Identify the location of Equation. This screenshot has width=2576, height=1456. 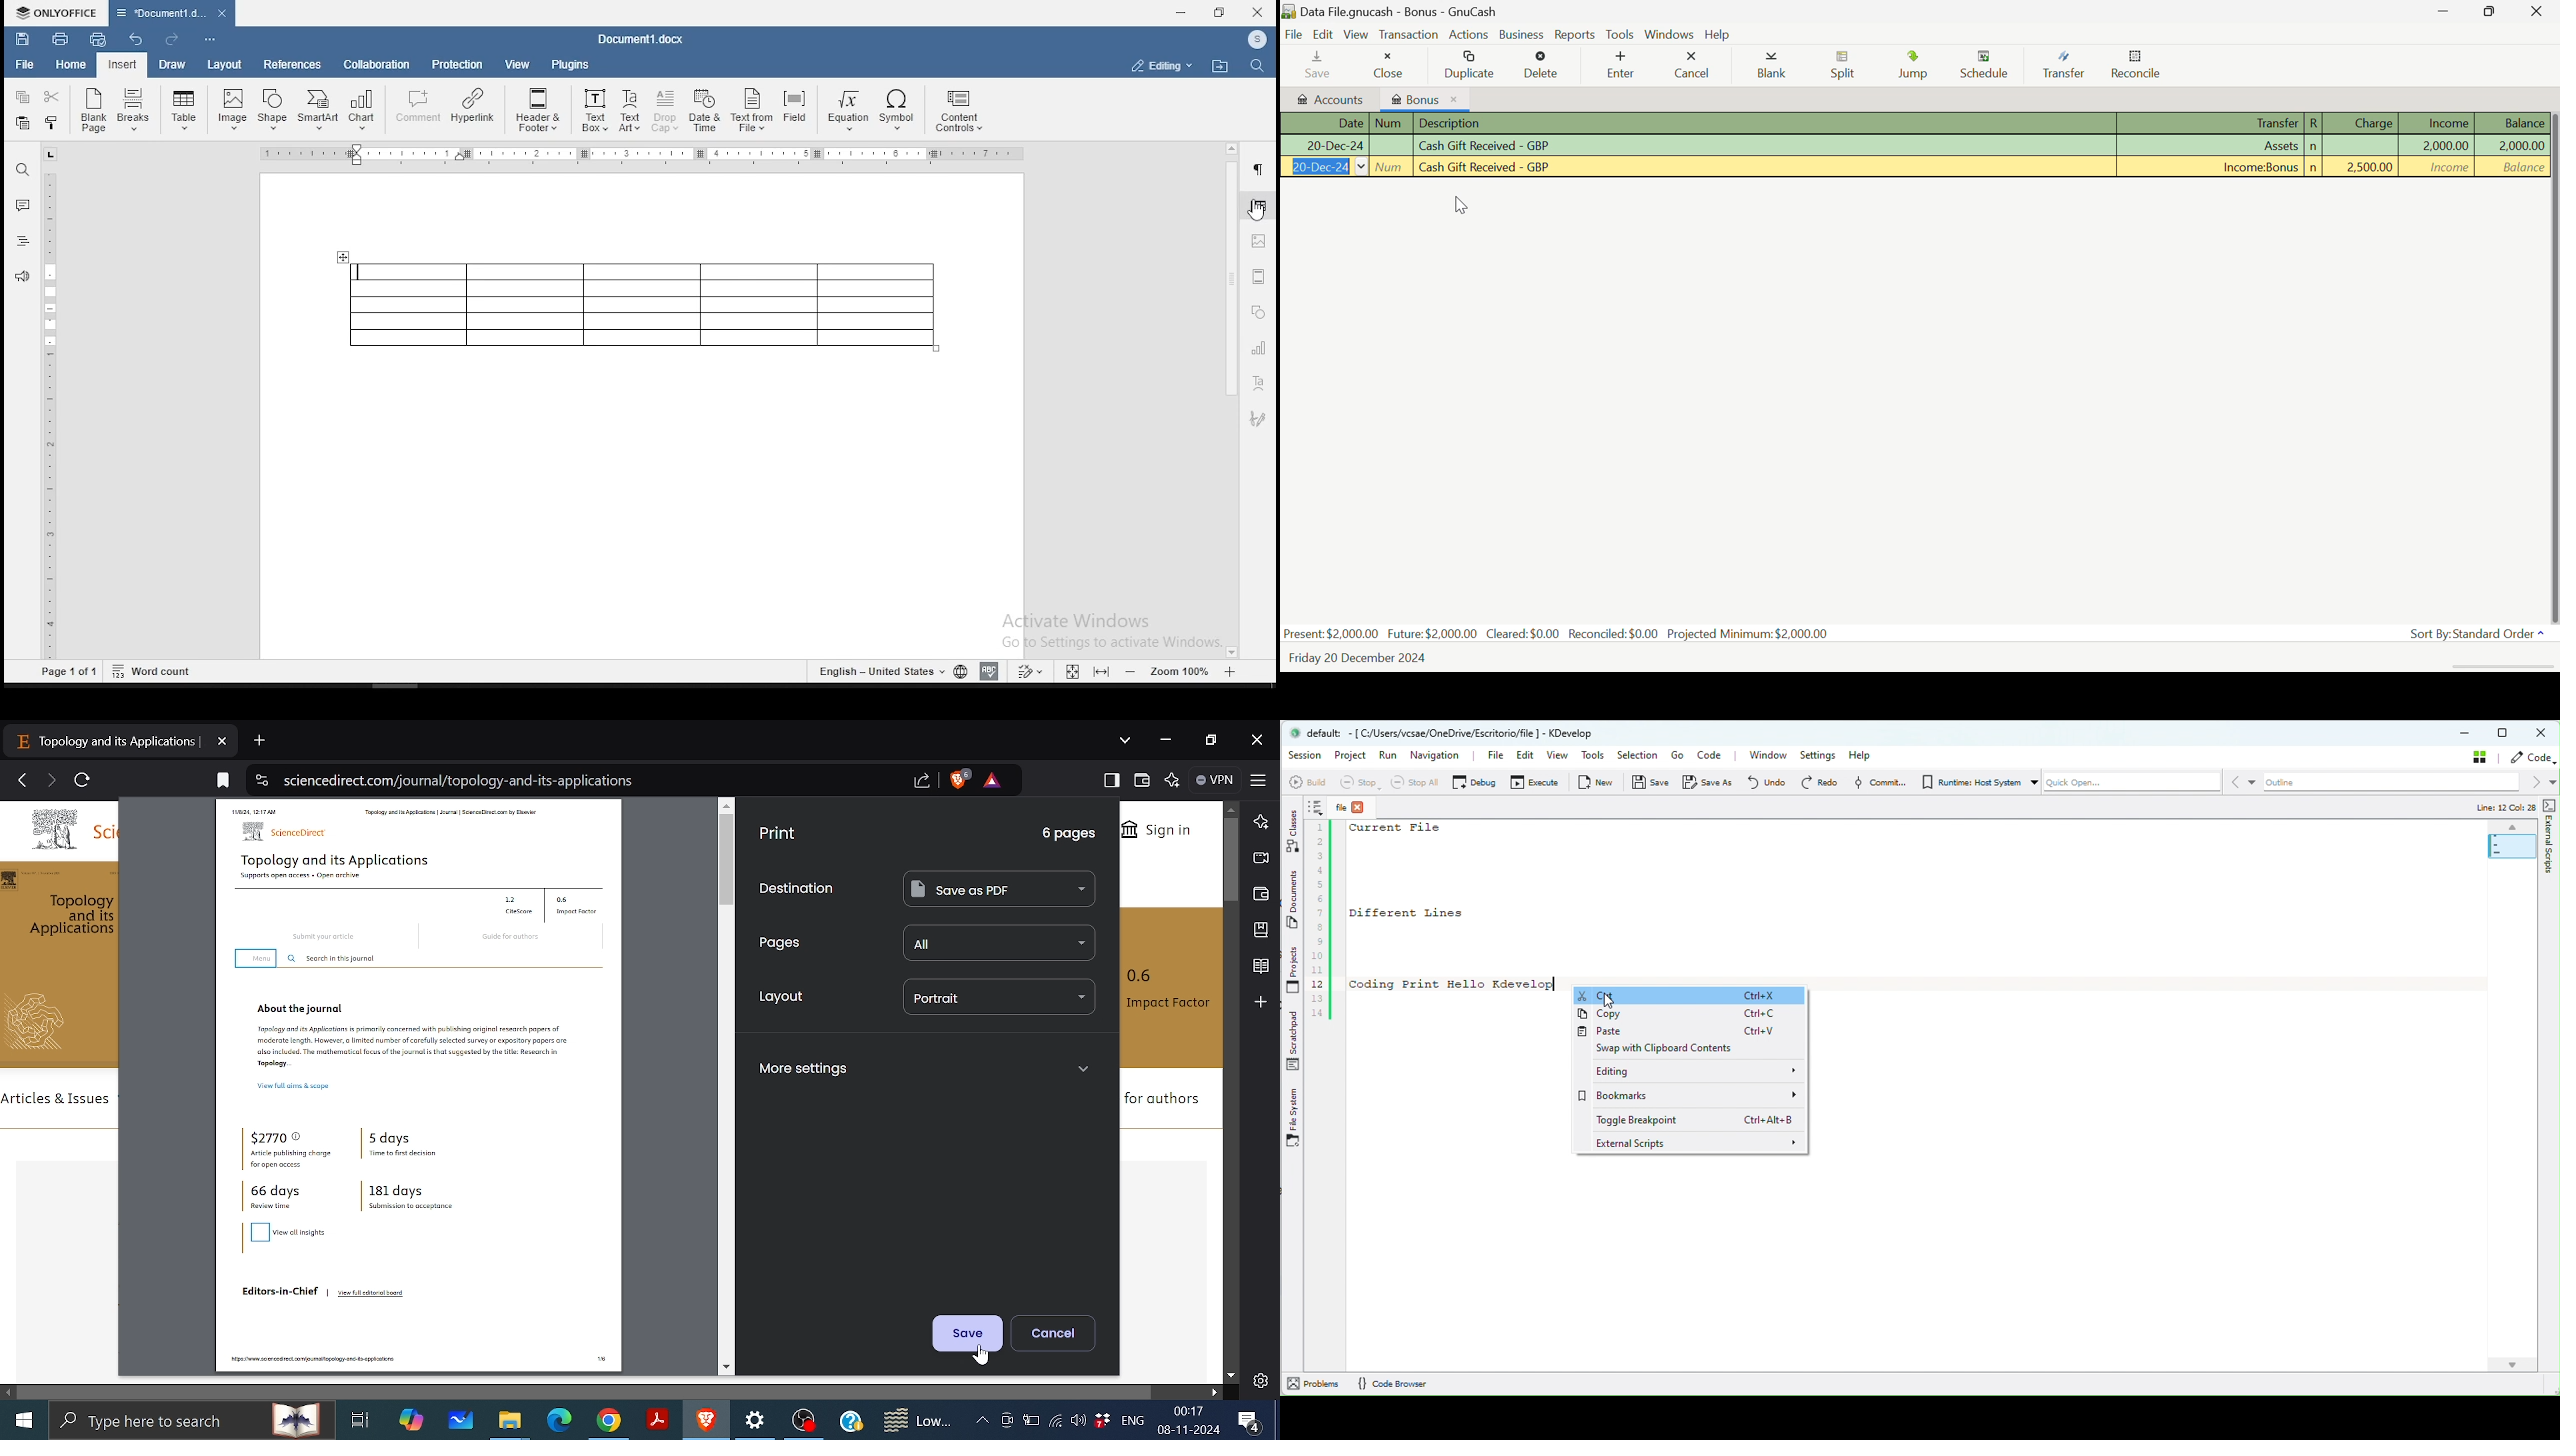
(845, 112).